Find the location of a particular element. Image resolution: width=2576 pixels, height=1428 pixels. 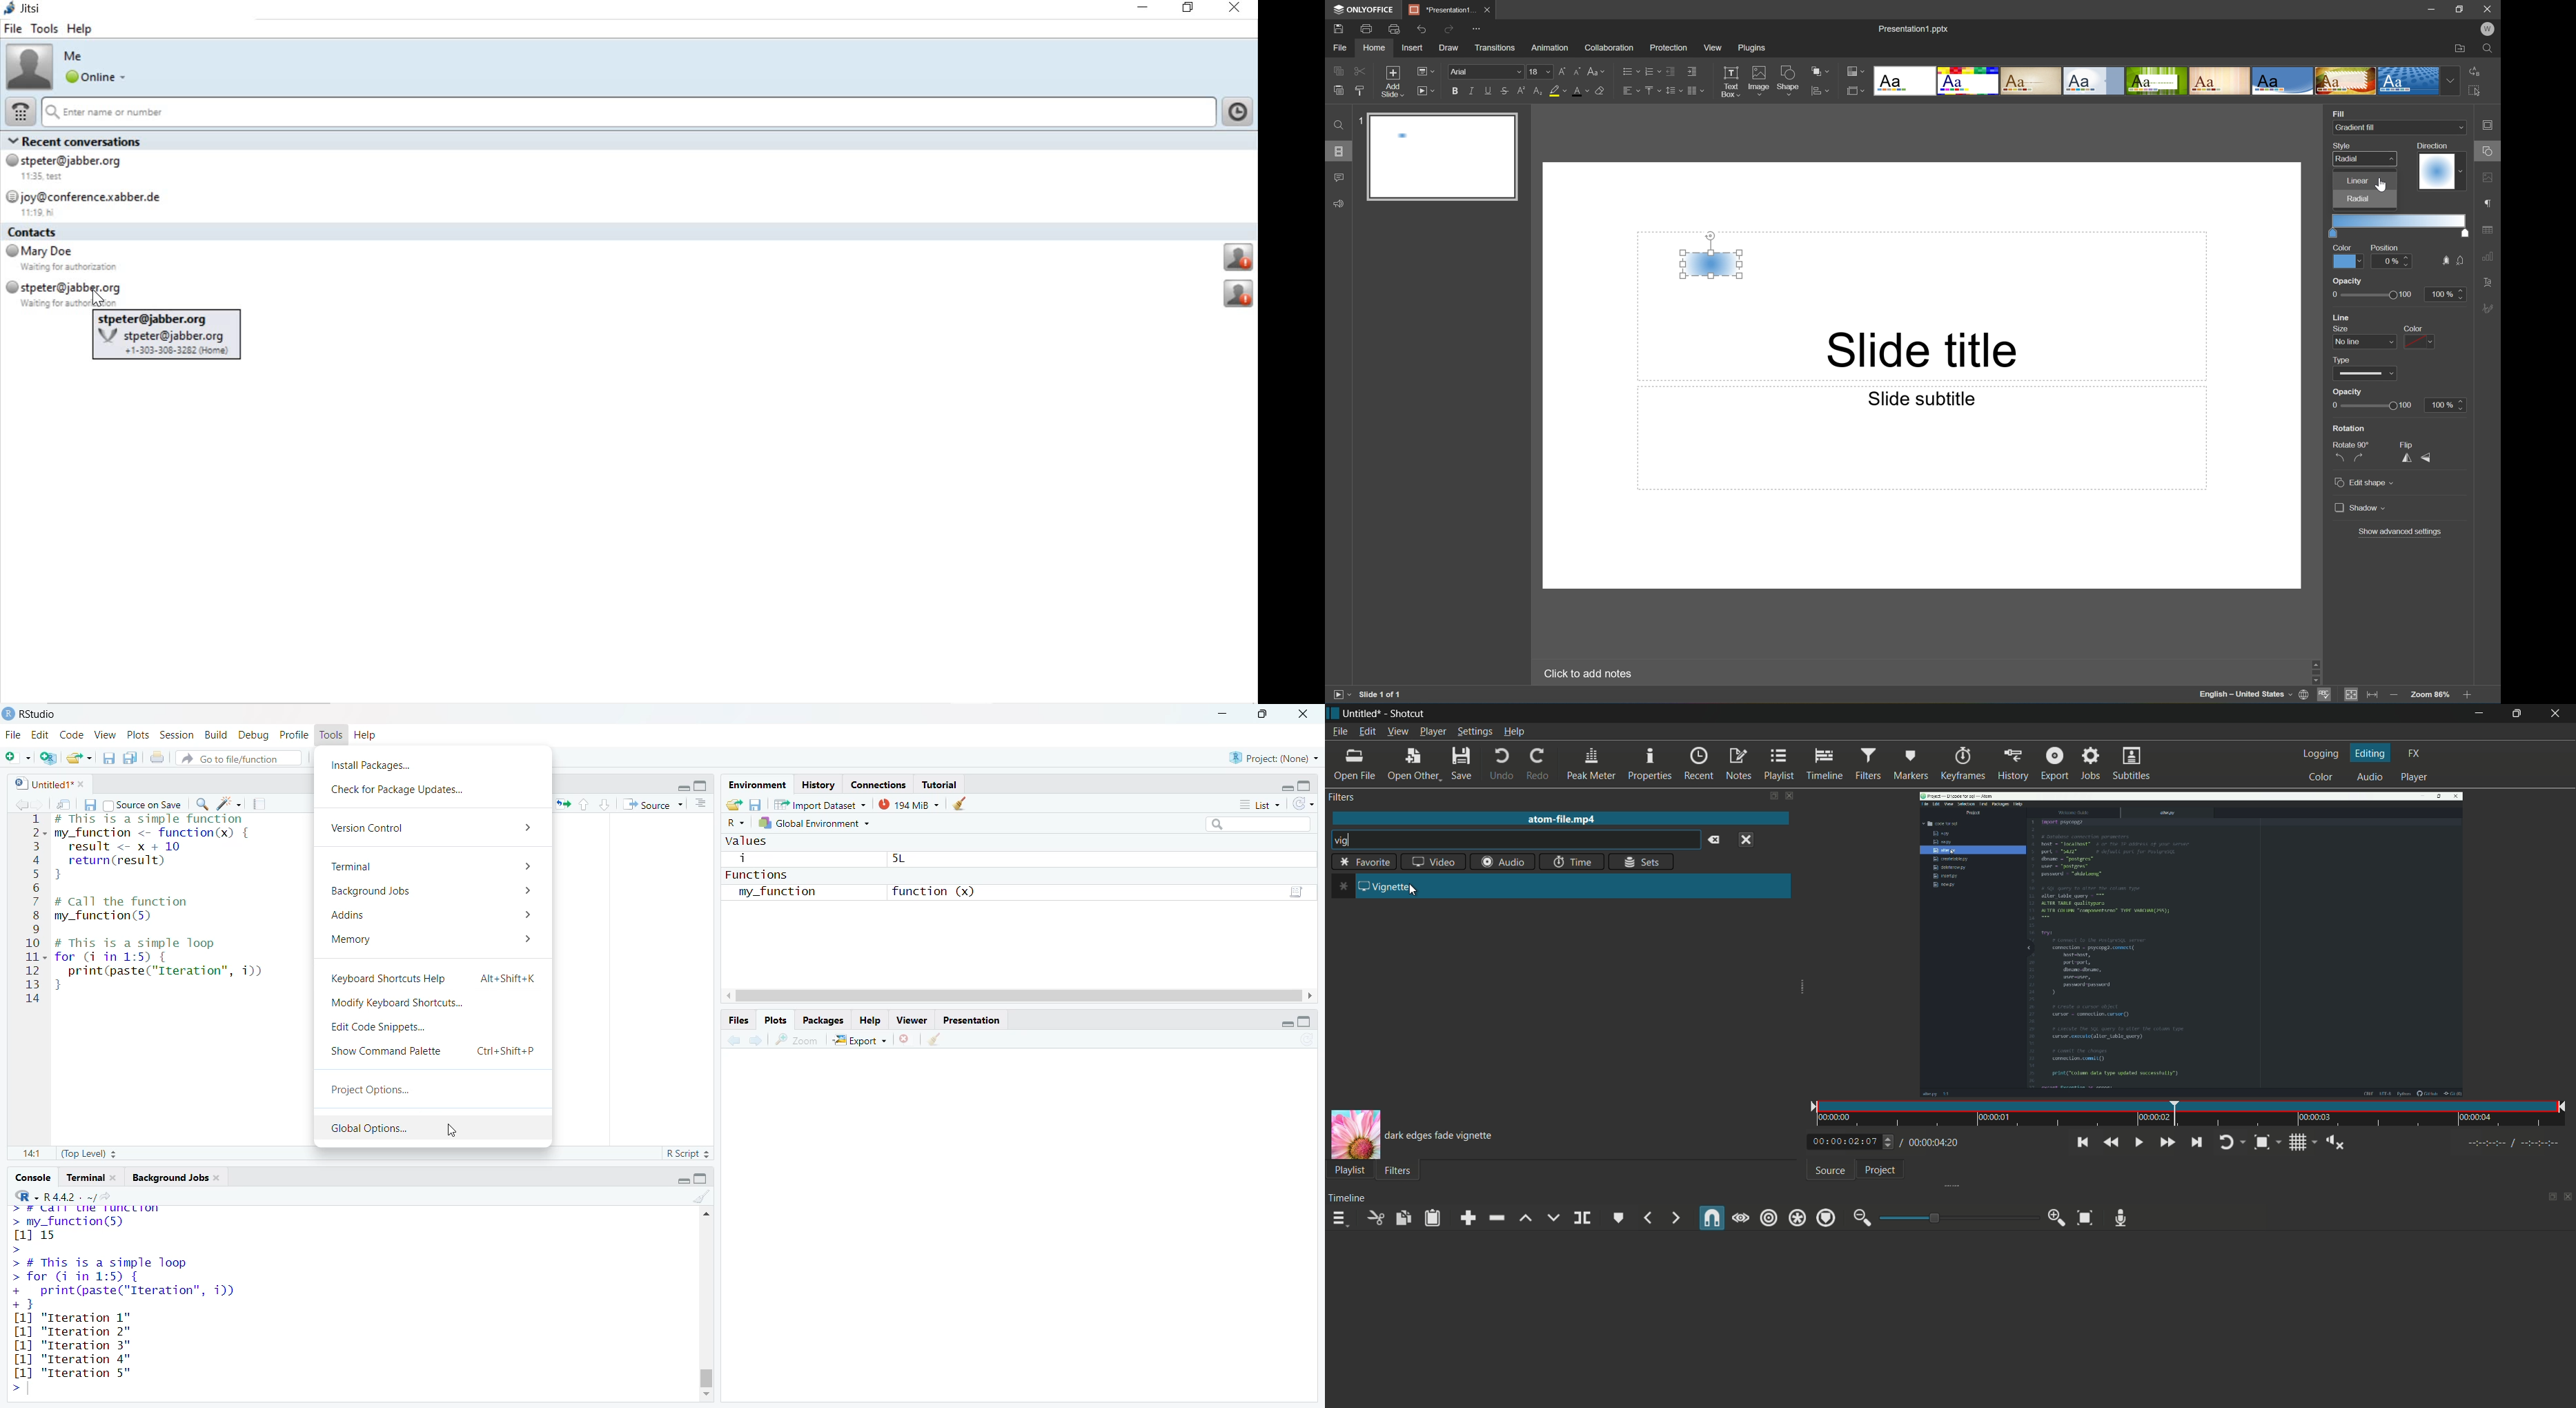

type dropdown is located at coordinates (2366, 374).